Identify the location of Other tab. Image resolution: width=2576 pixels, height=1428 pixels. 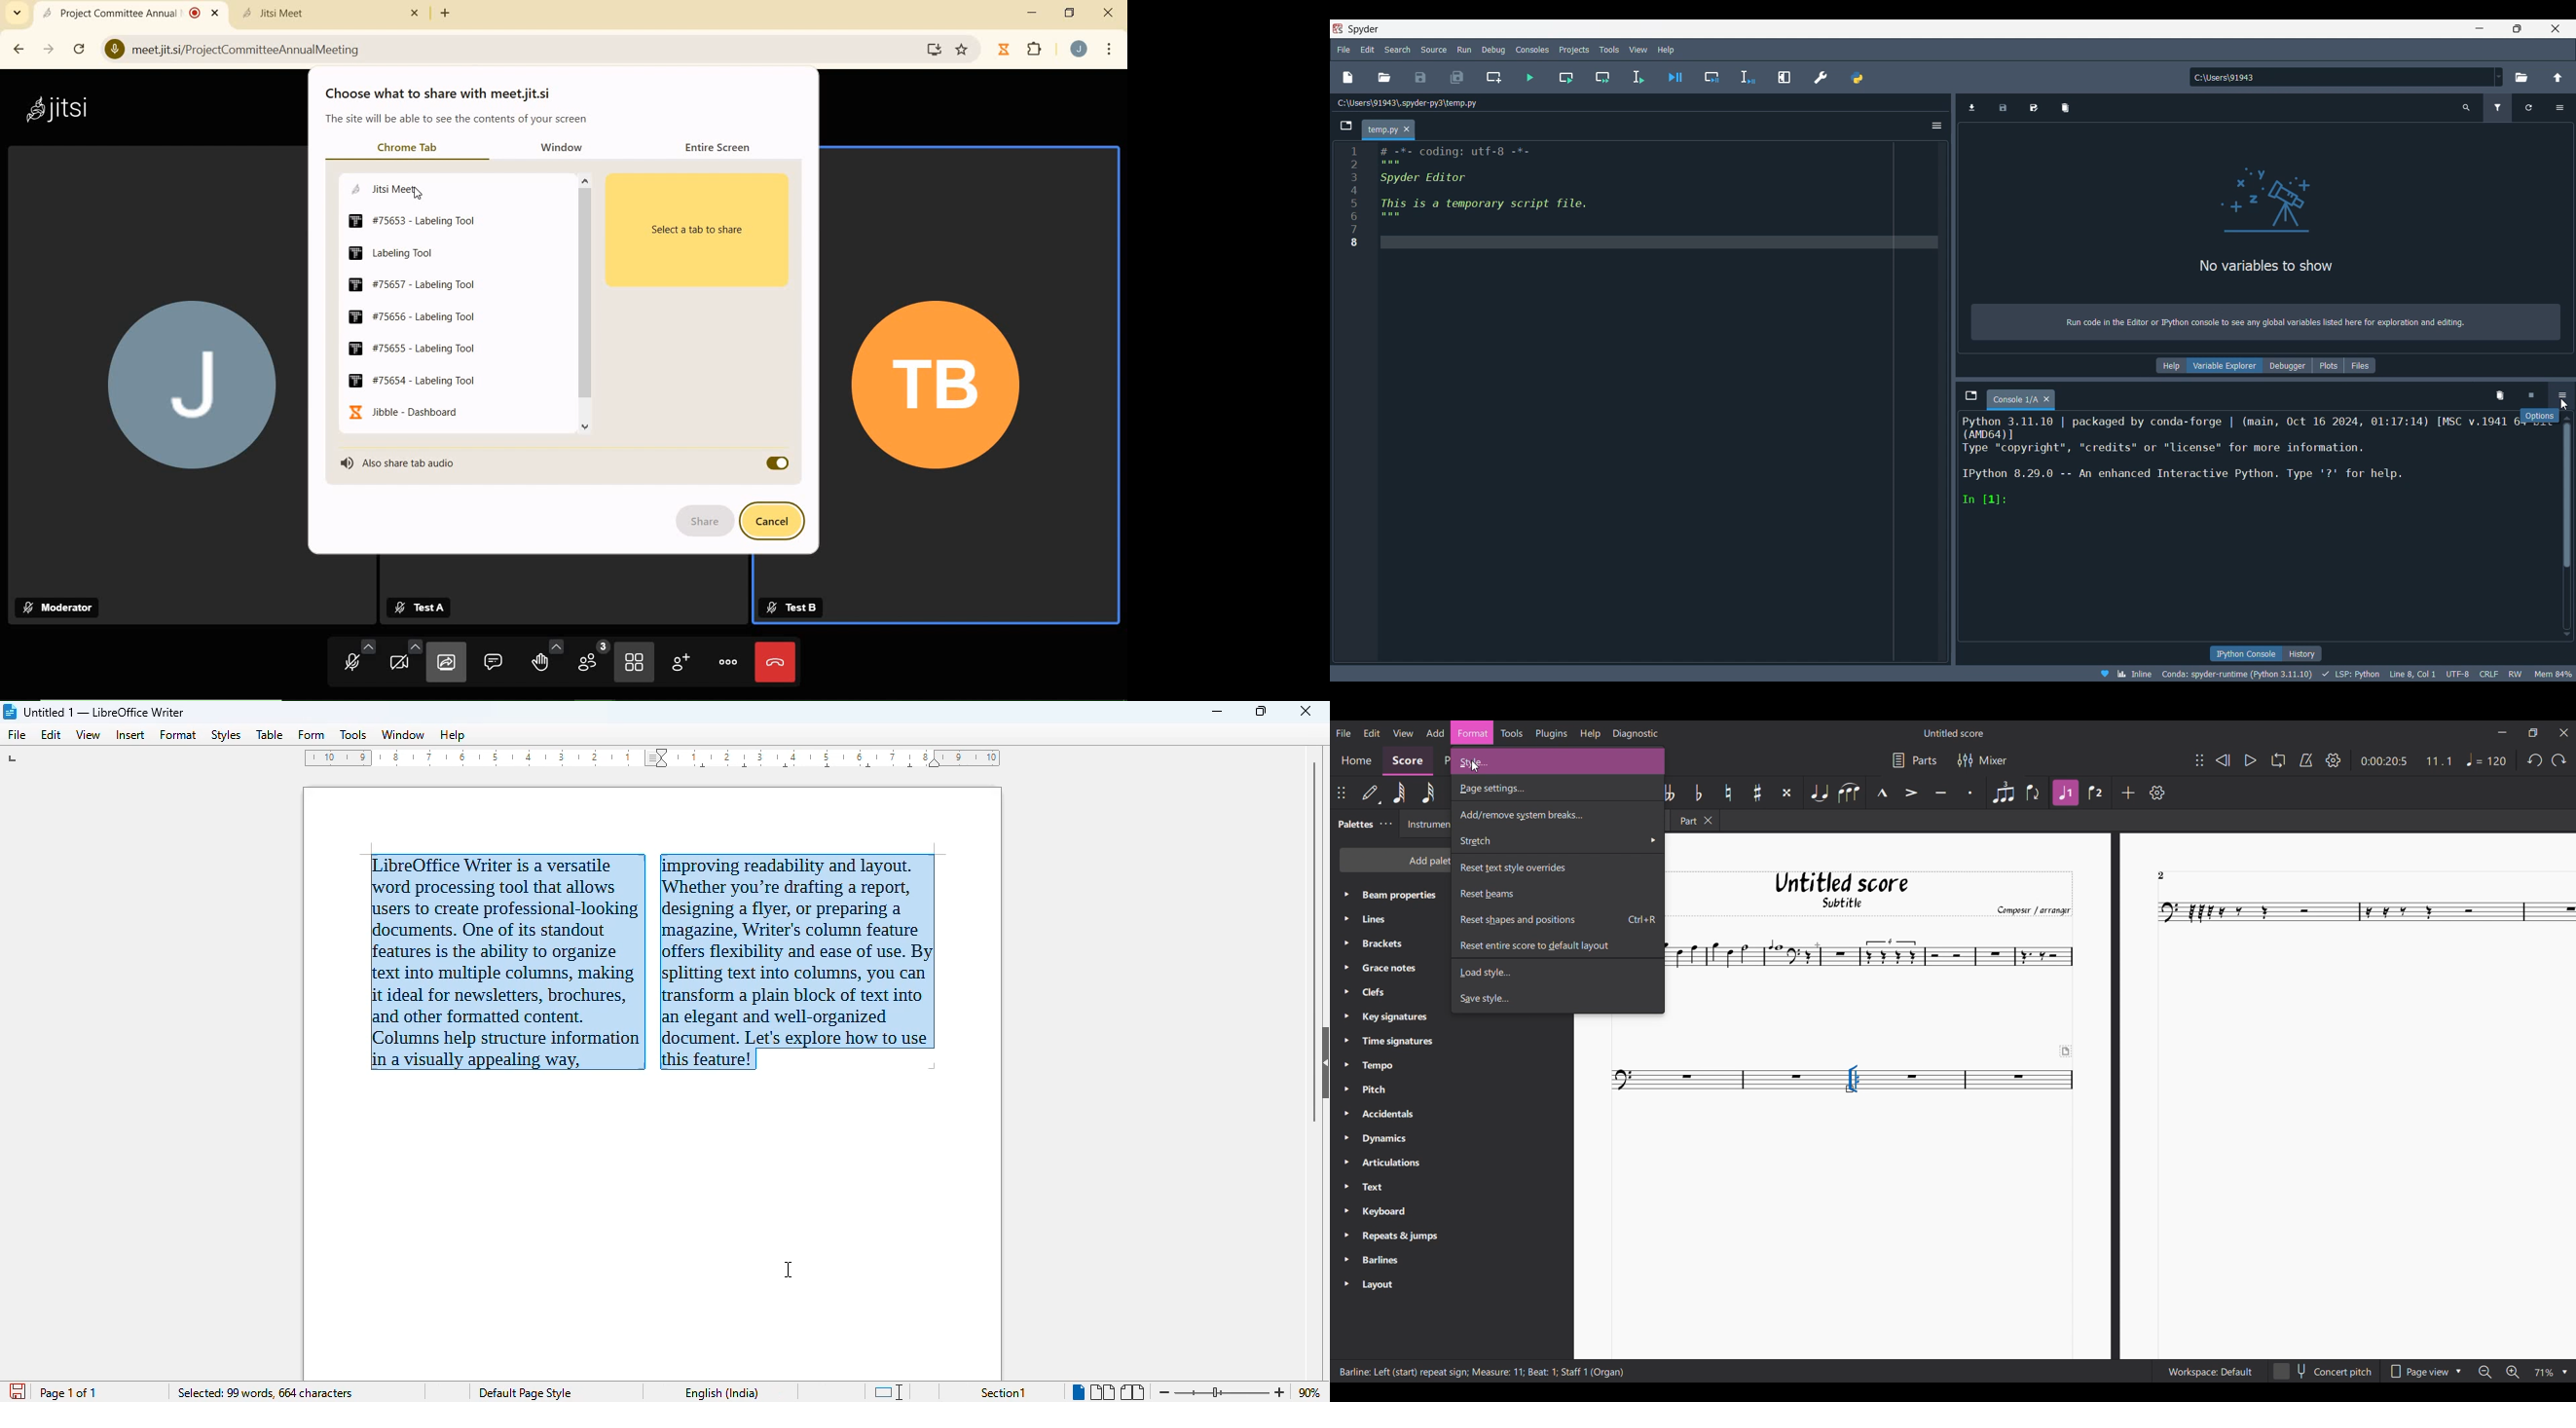
(1695, 820).